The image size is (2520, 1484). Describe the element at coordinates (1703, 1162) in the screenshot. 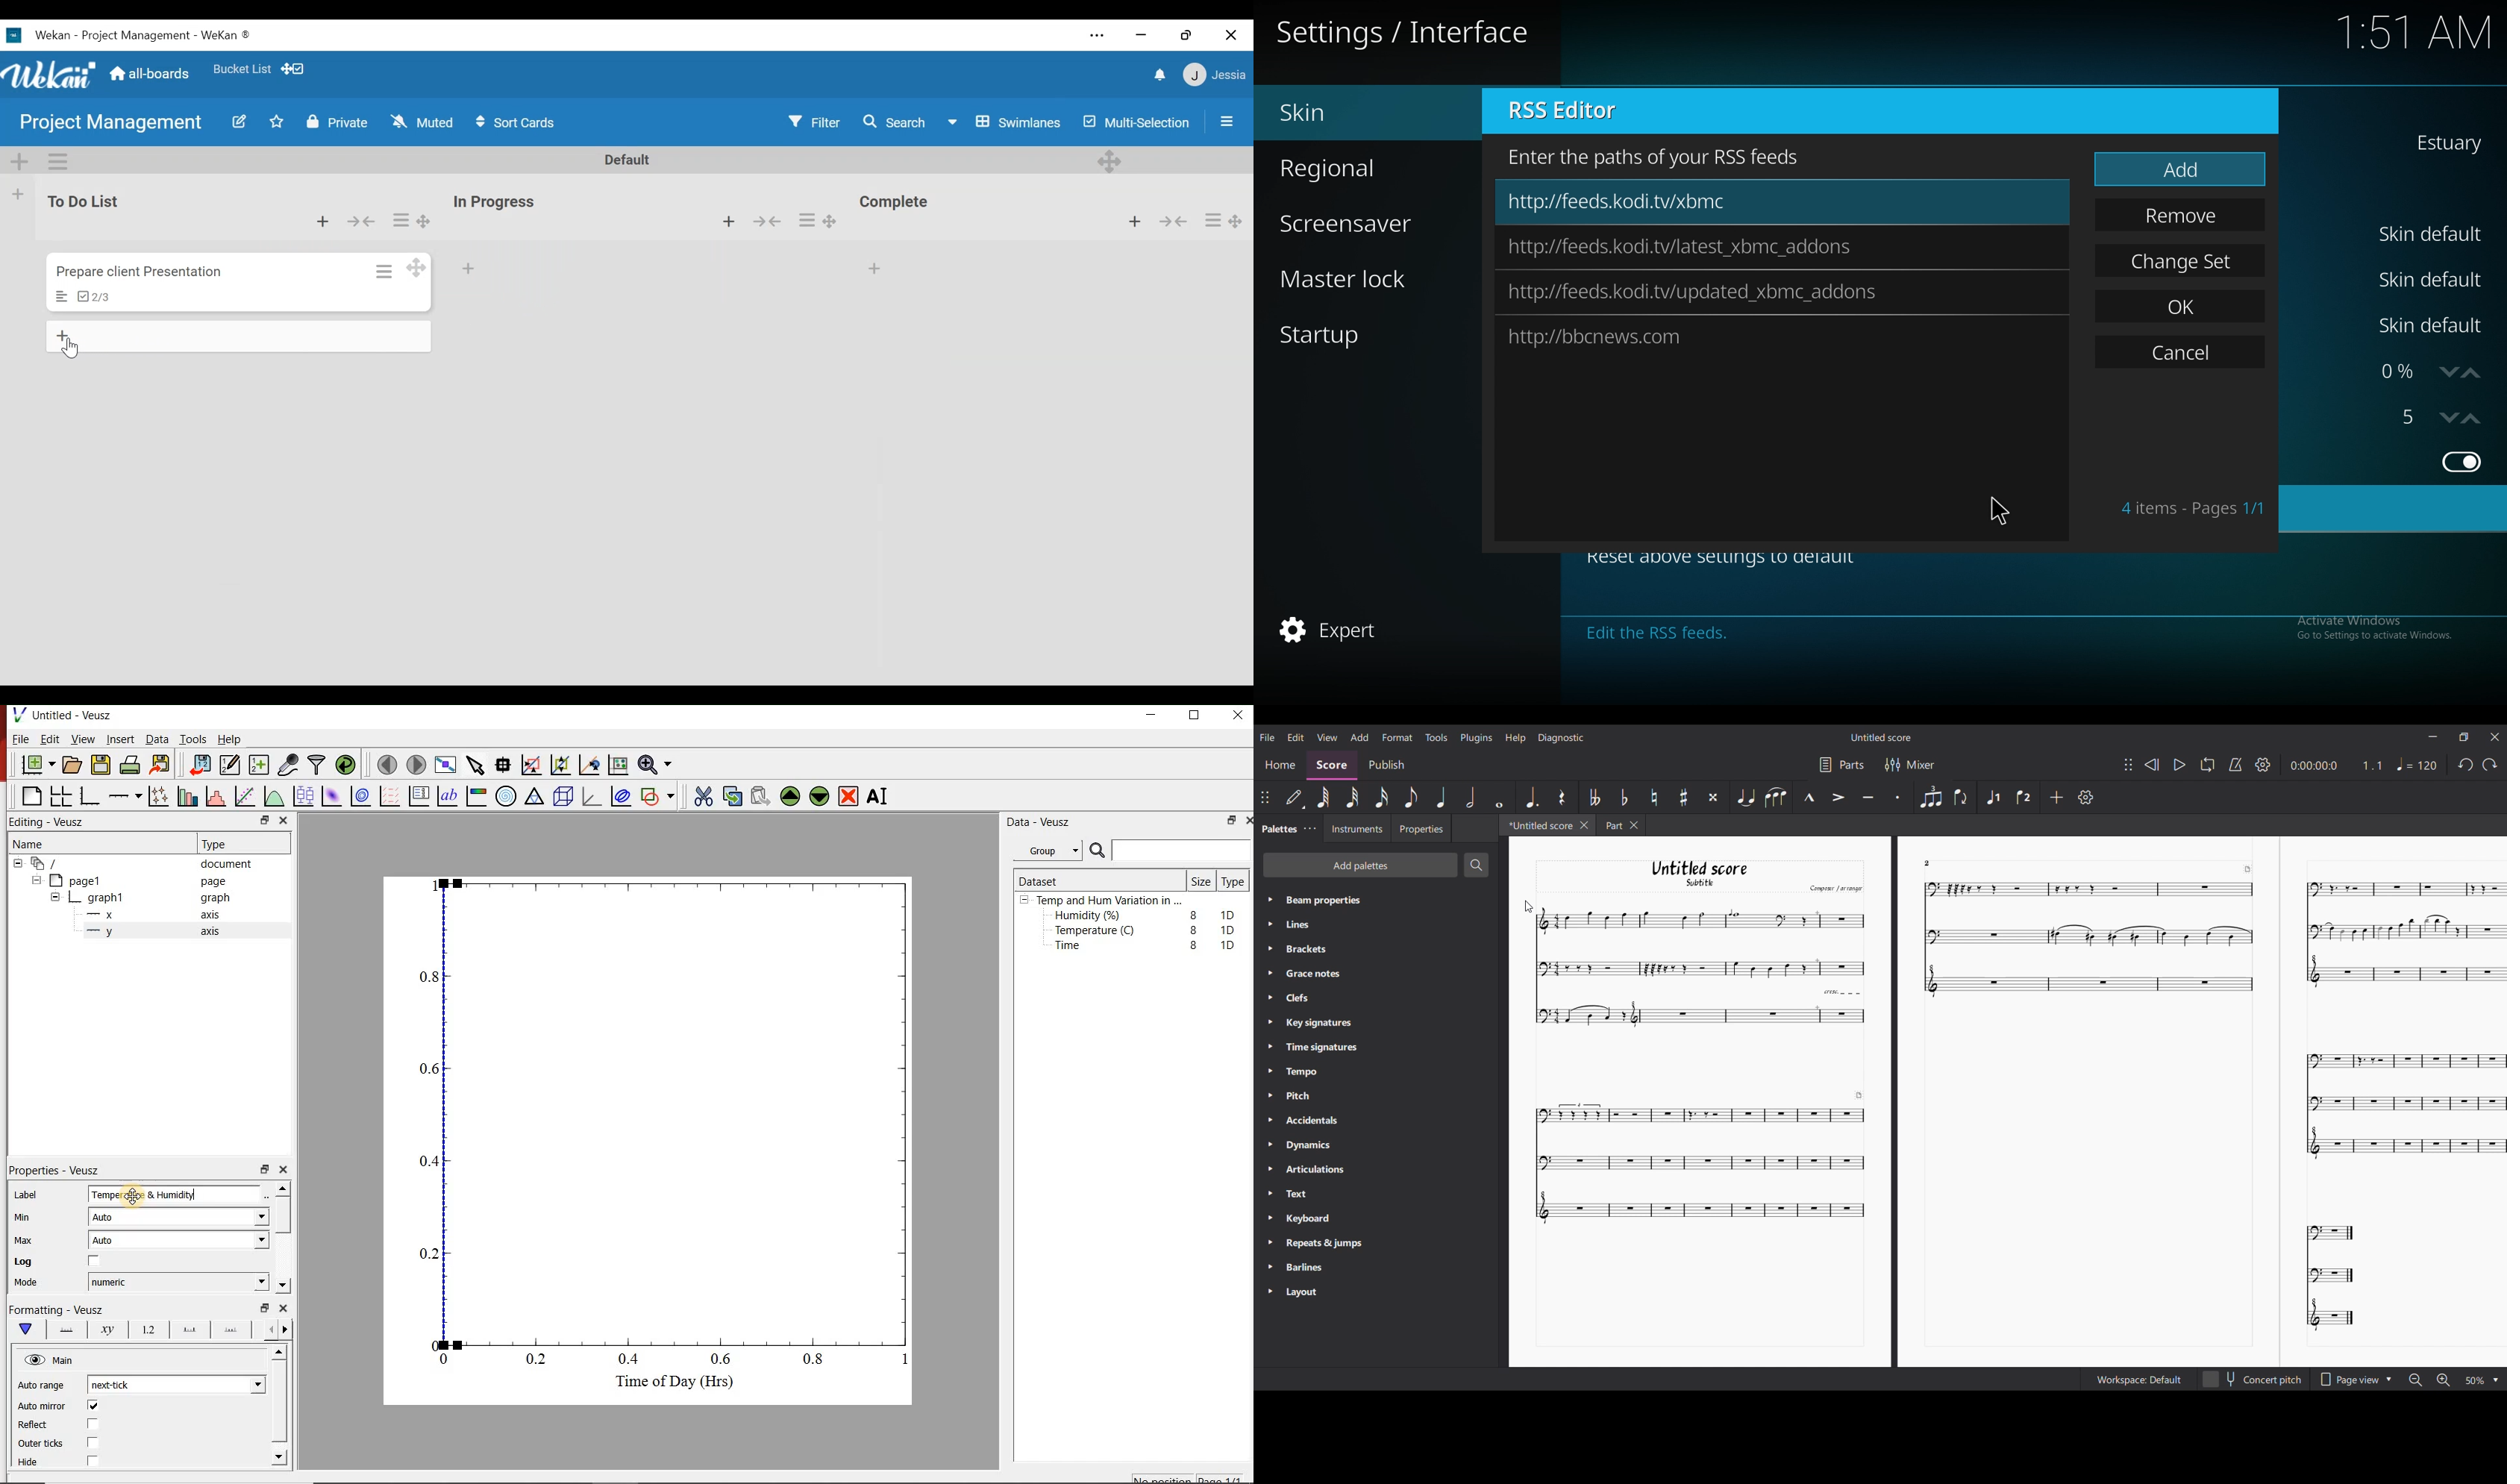

I see `` at that location.